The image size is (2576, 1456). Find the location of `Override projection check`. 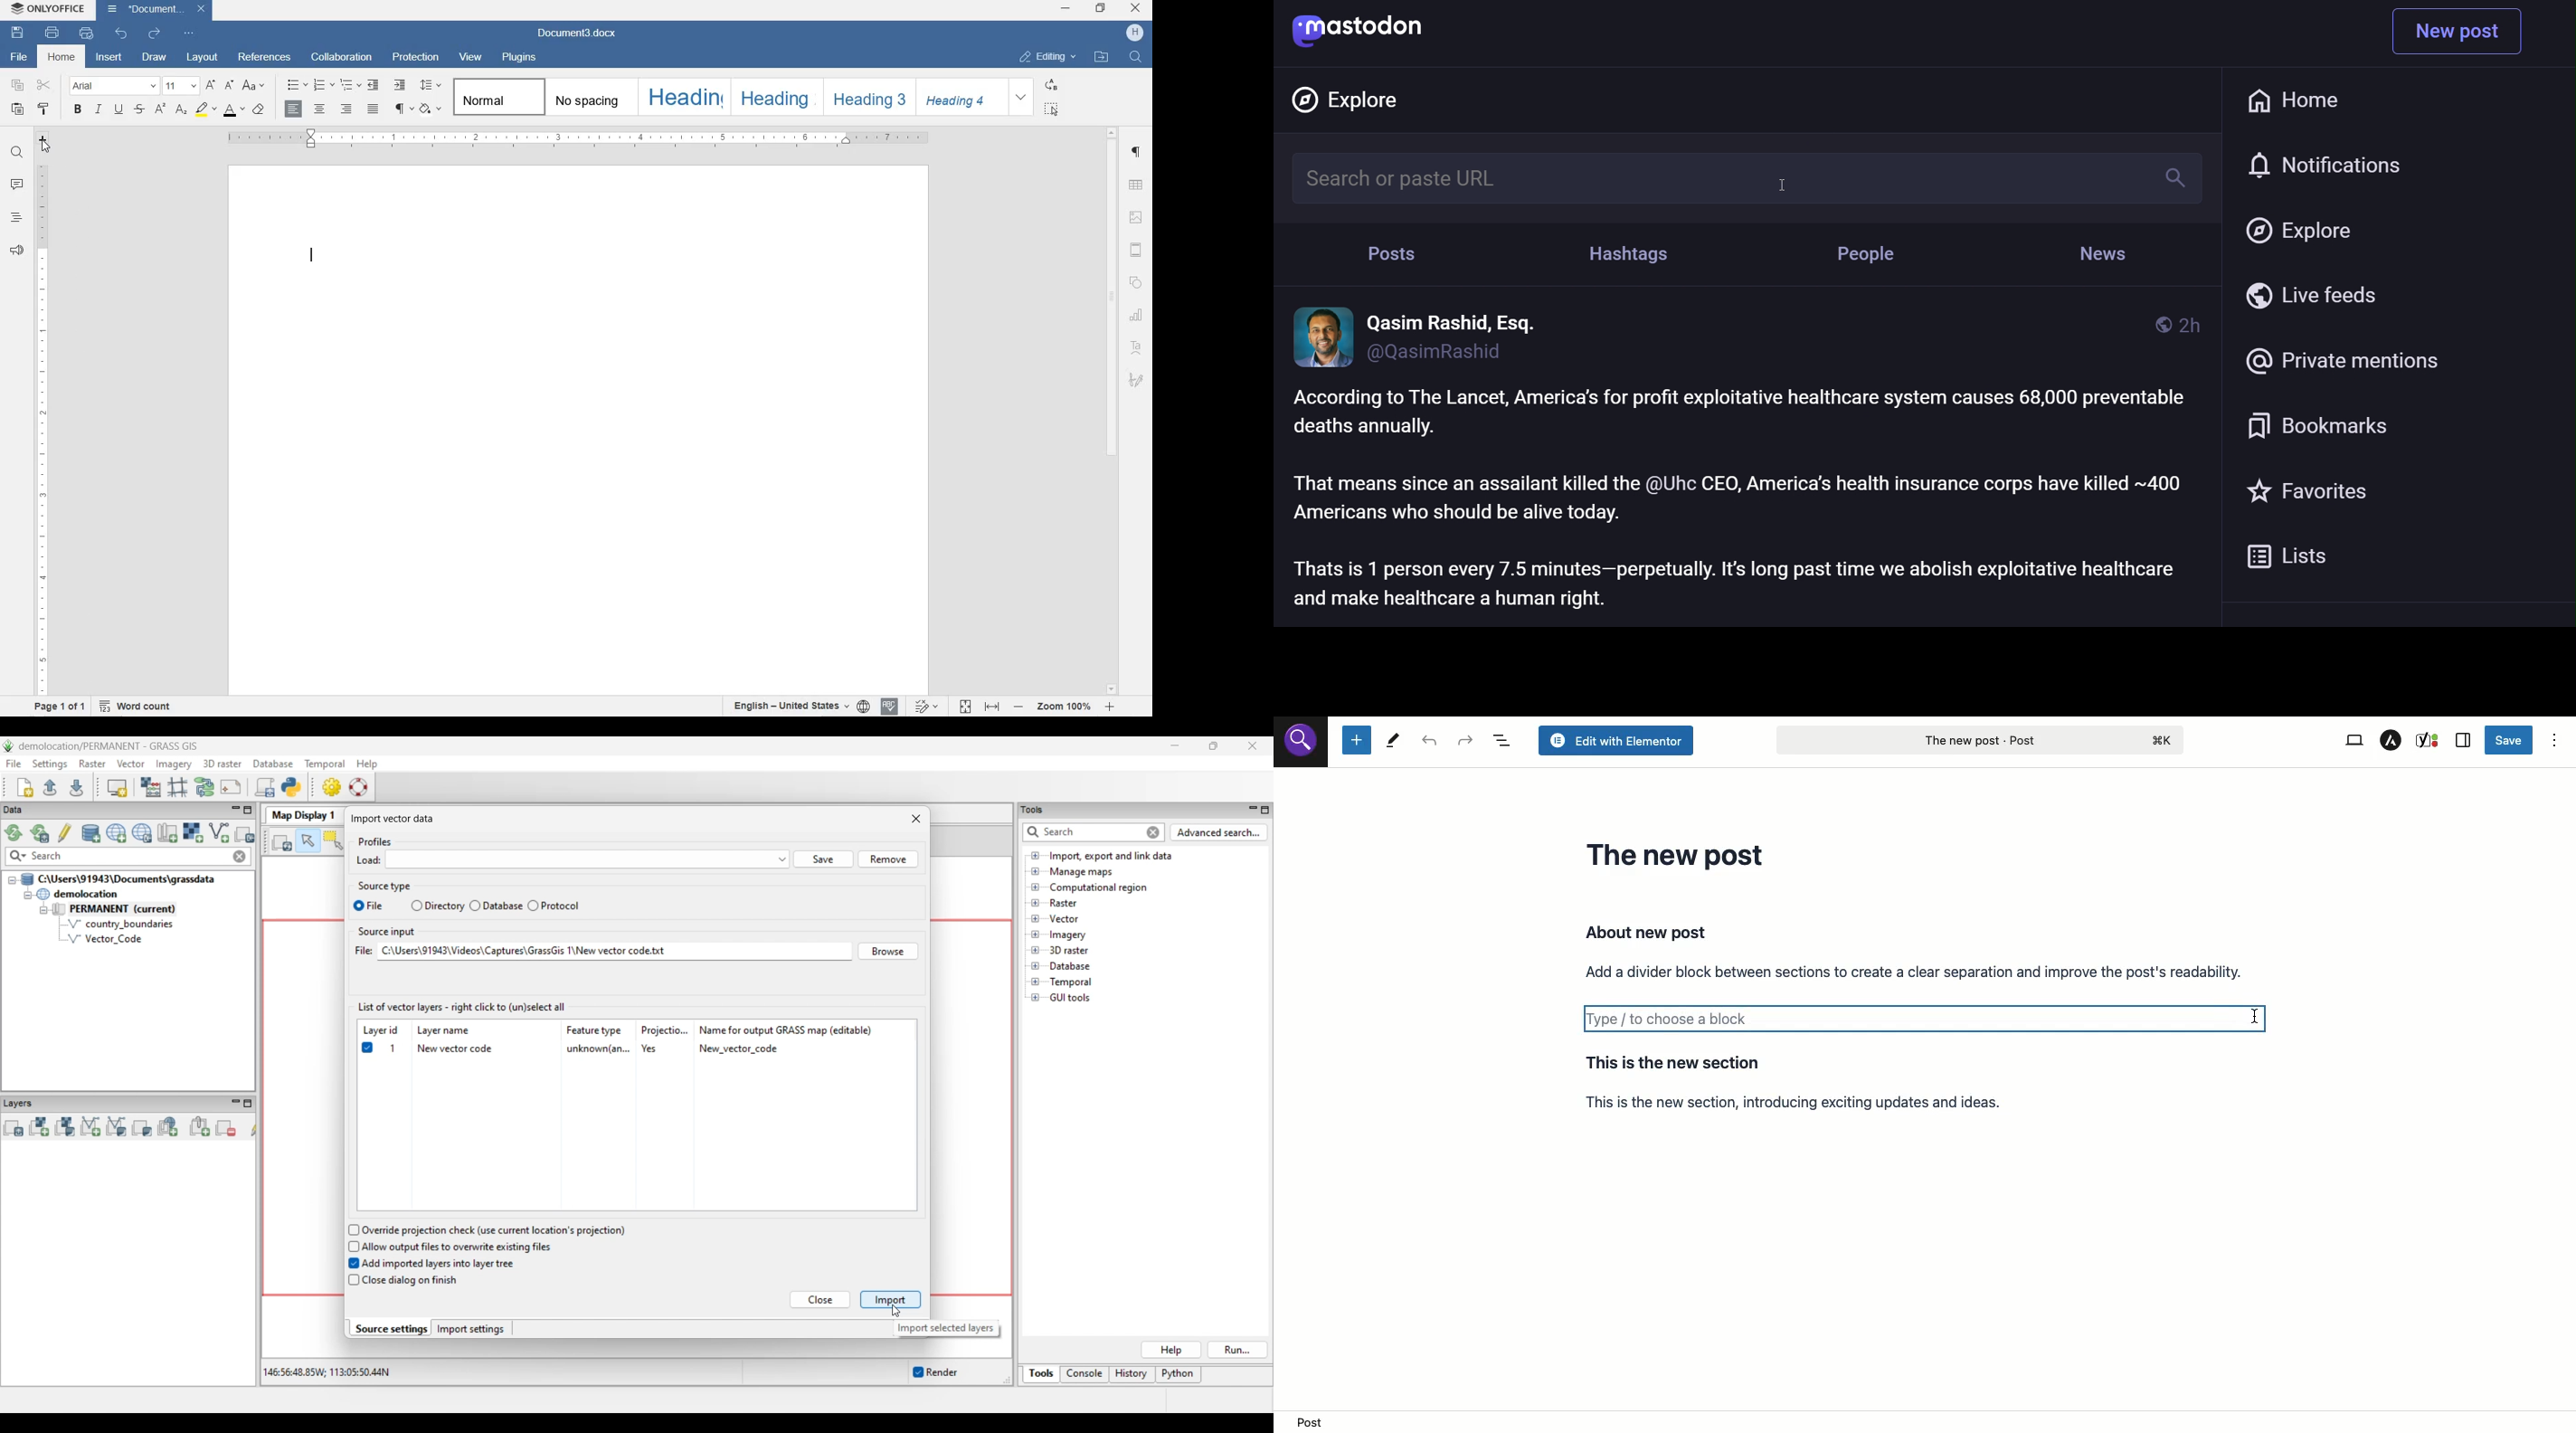

Override projection check is located at coordinates (486, 1231).